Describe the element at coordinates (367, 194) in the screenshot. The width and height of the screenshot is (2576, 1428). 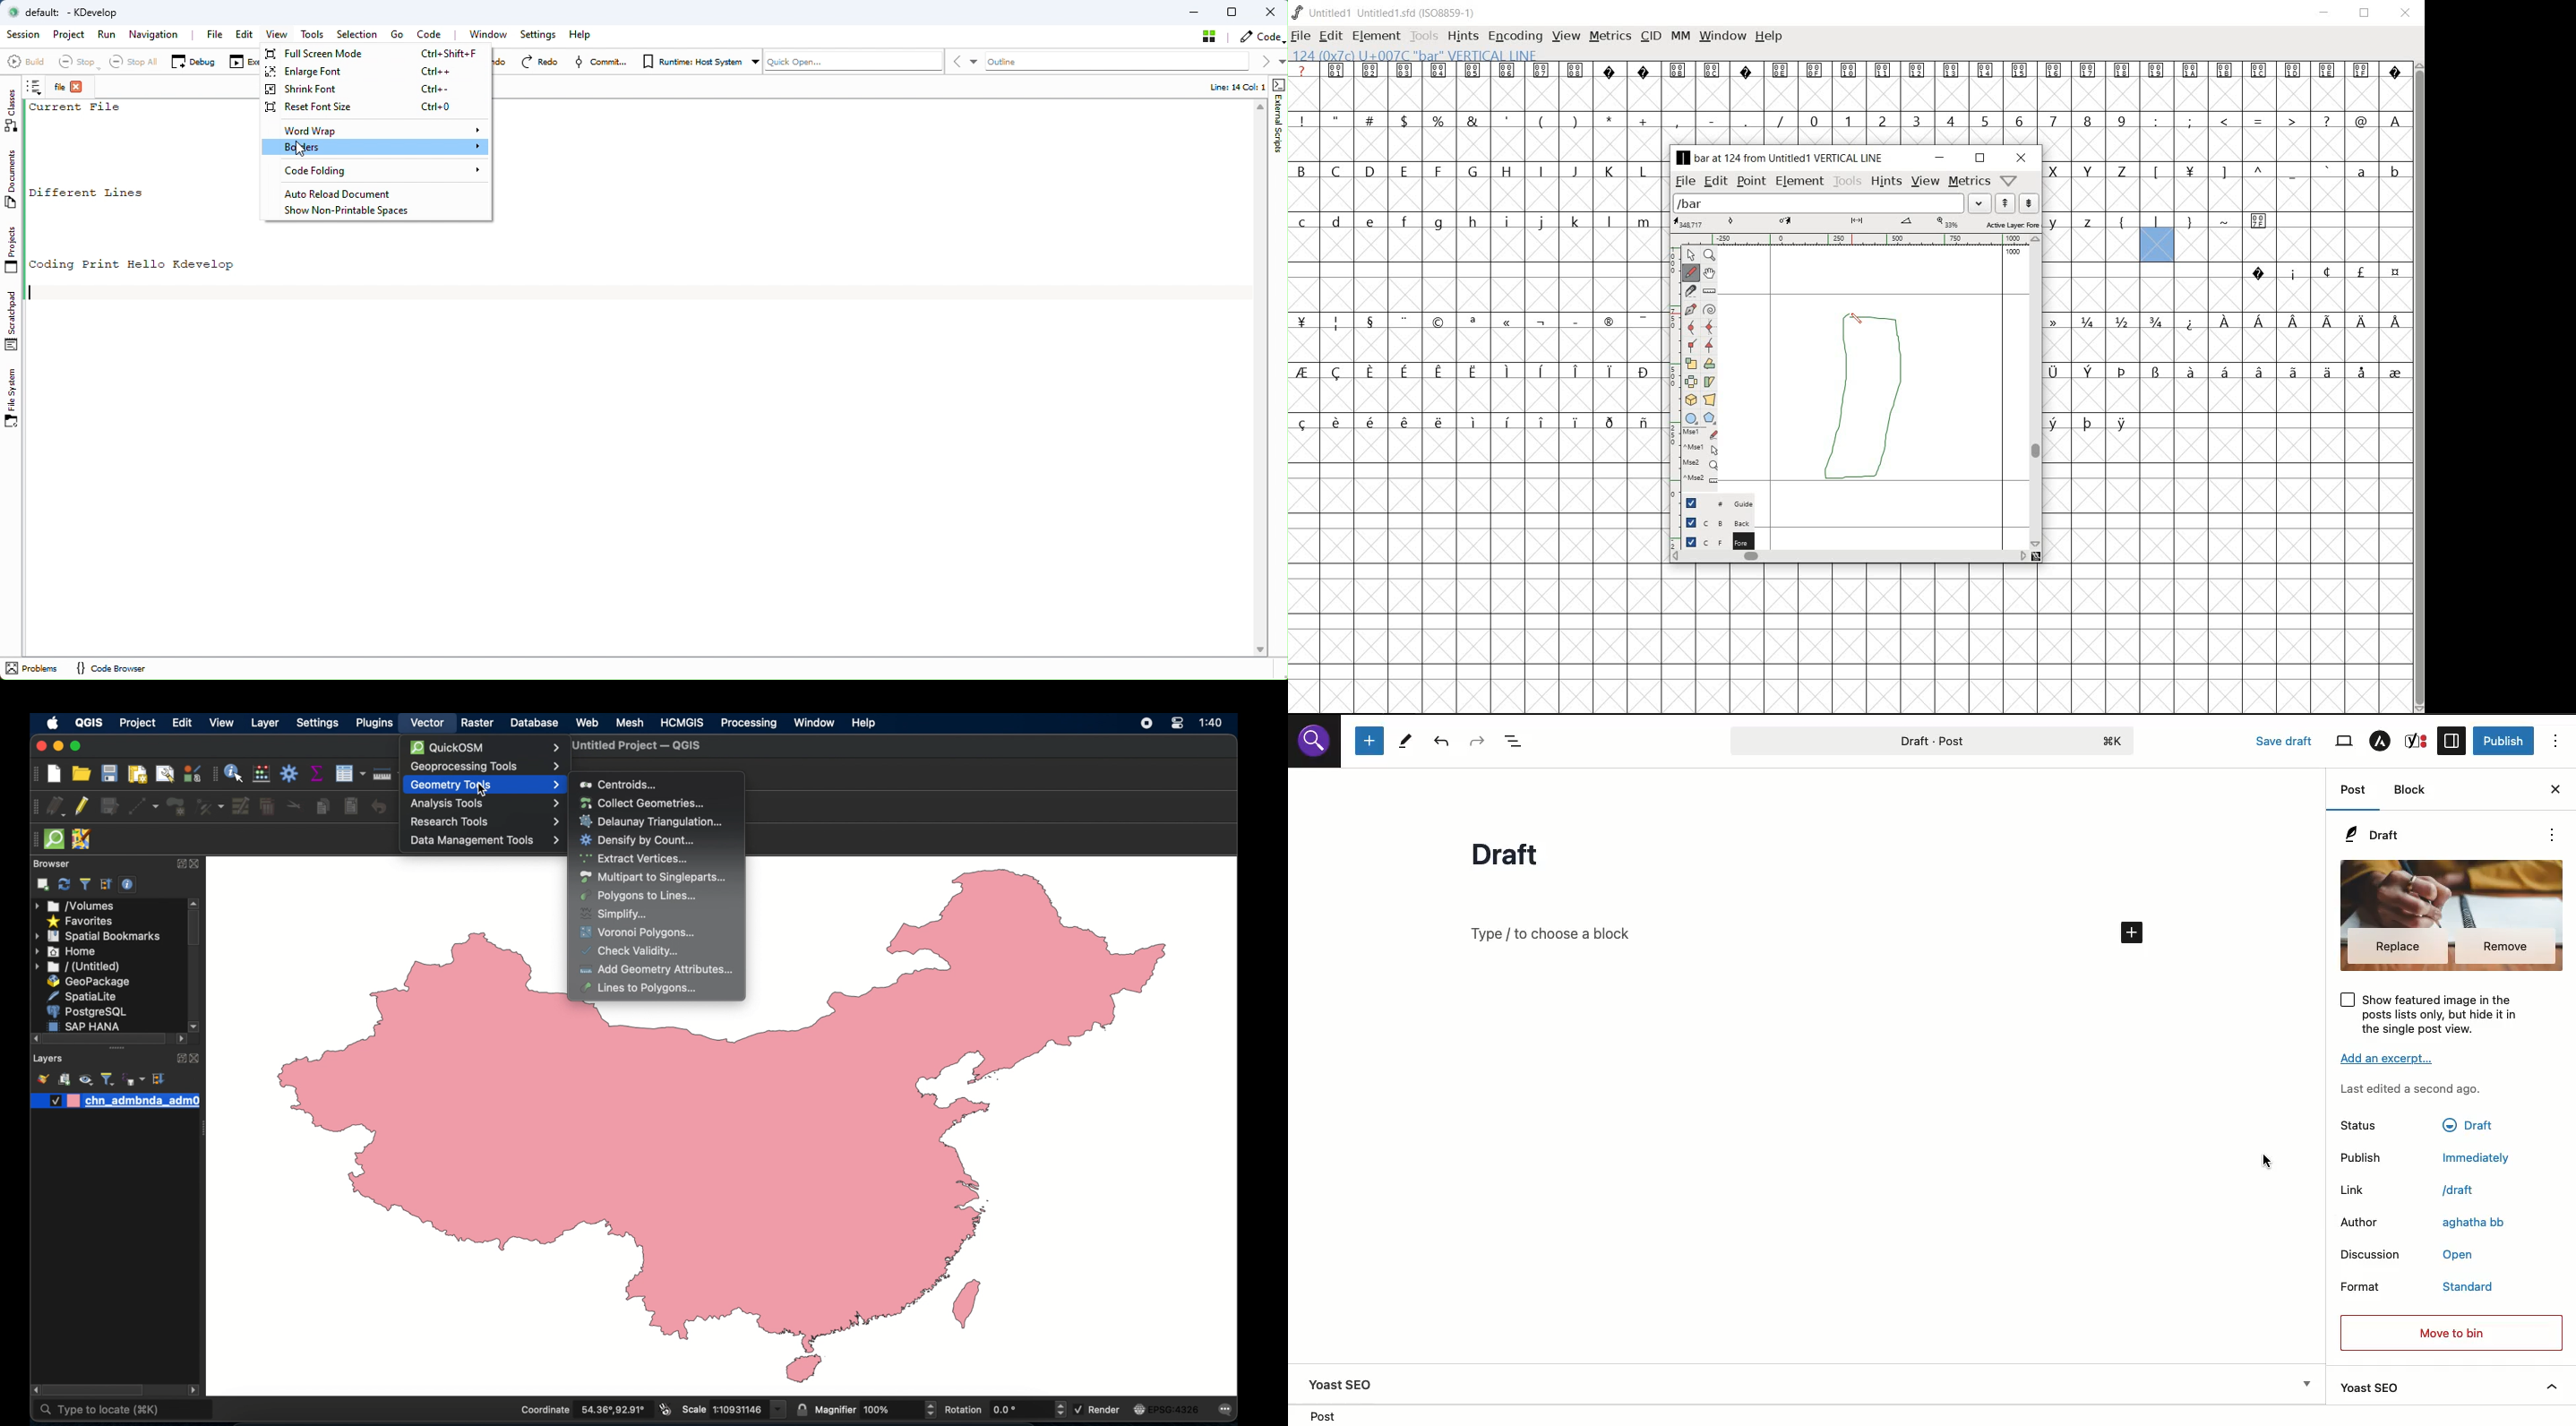
I see `Auto Reload Document` at that location.